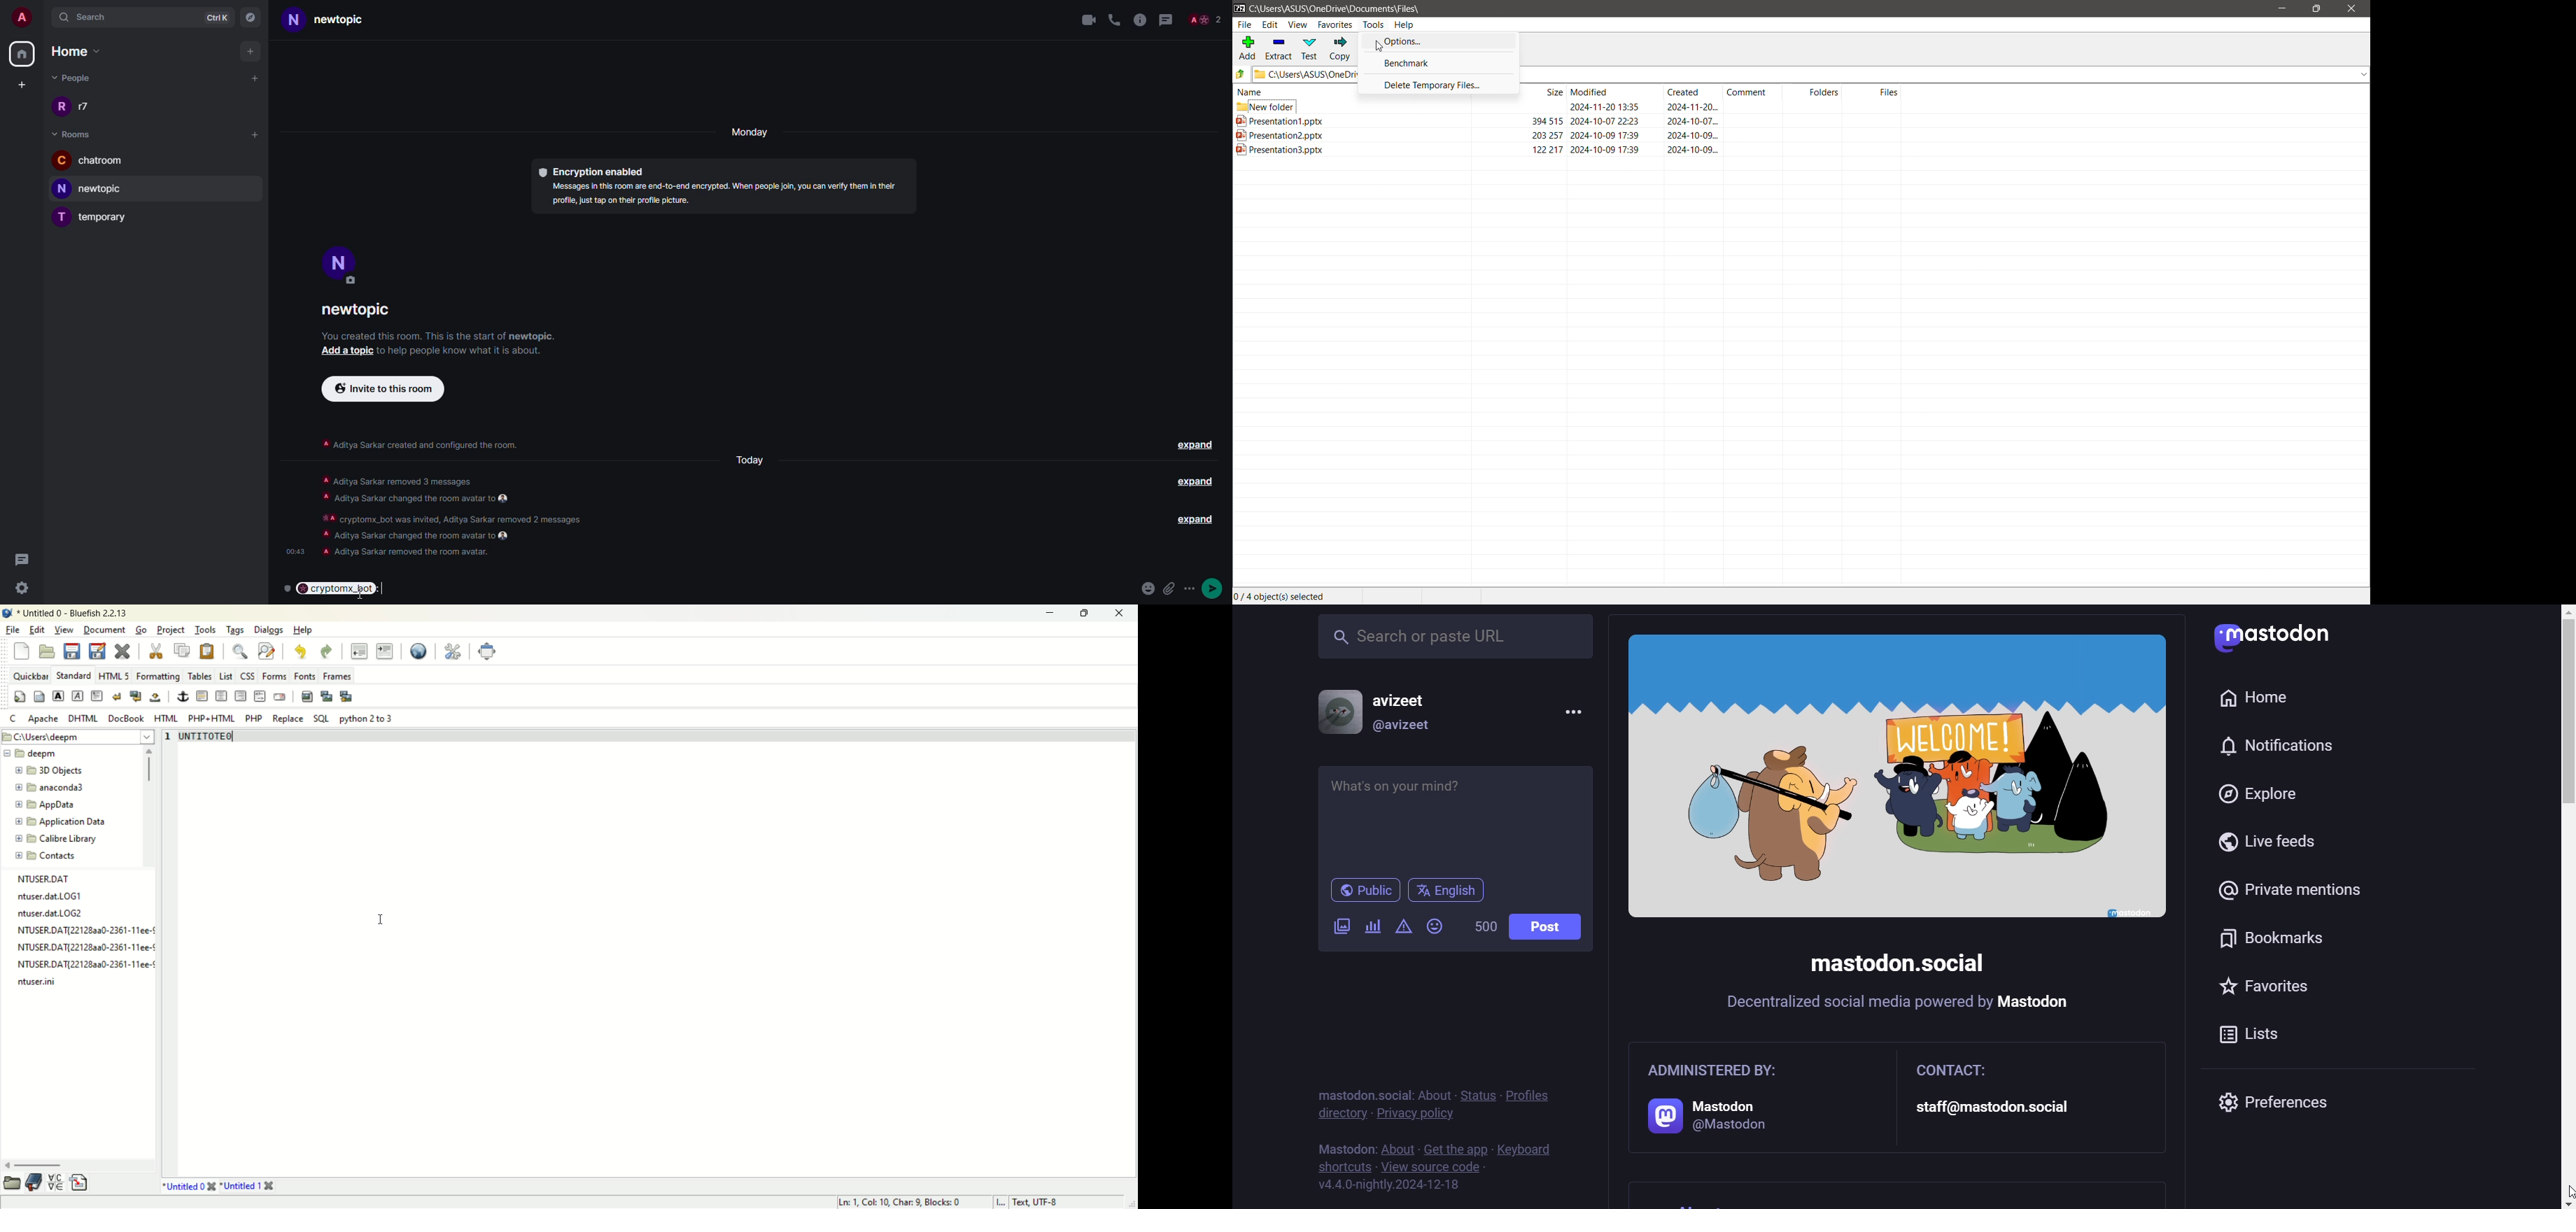  I want to click on documentation, so click(34, 1184).